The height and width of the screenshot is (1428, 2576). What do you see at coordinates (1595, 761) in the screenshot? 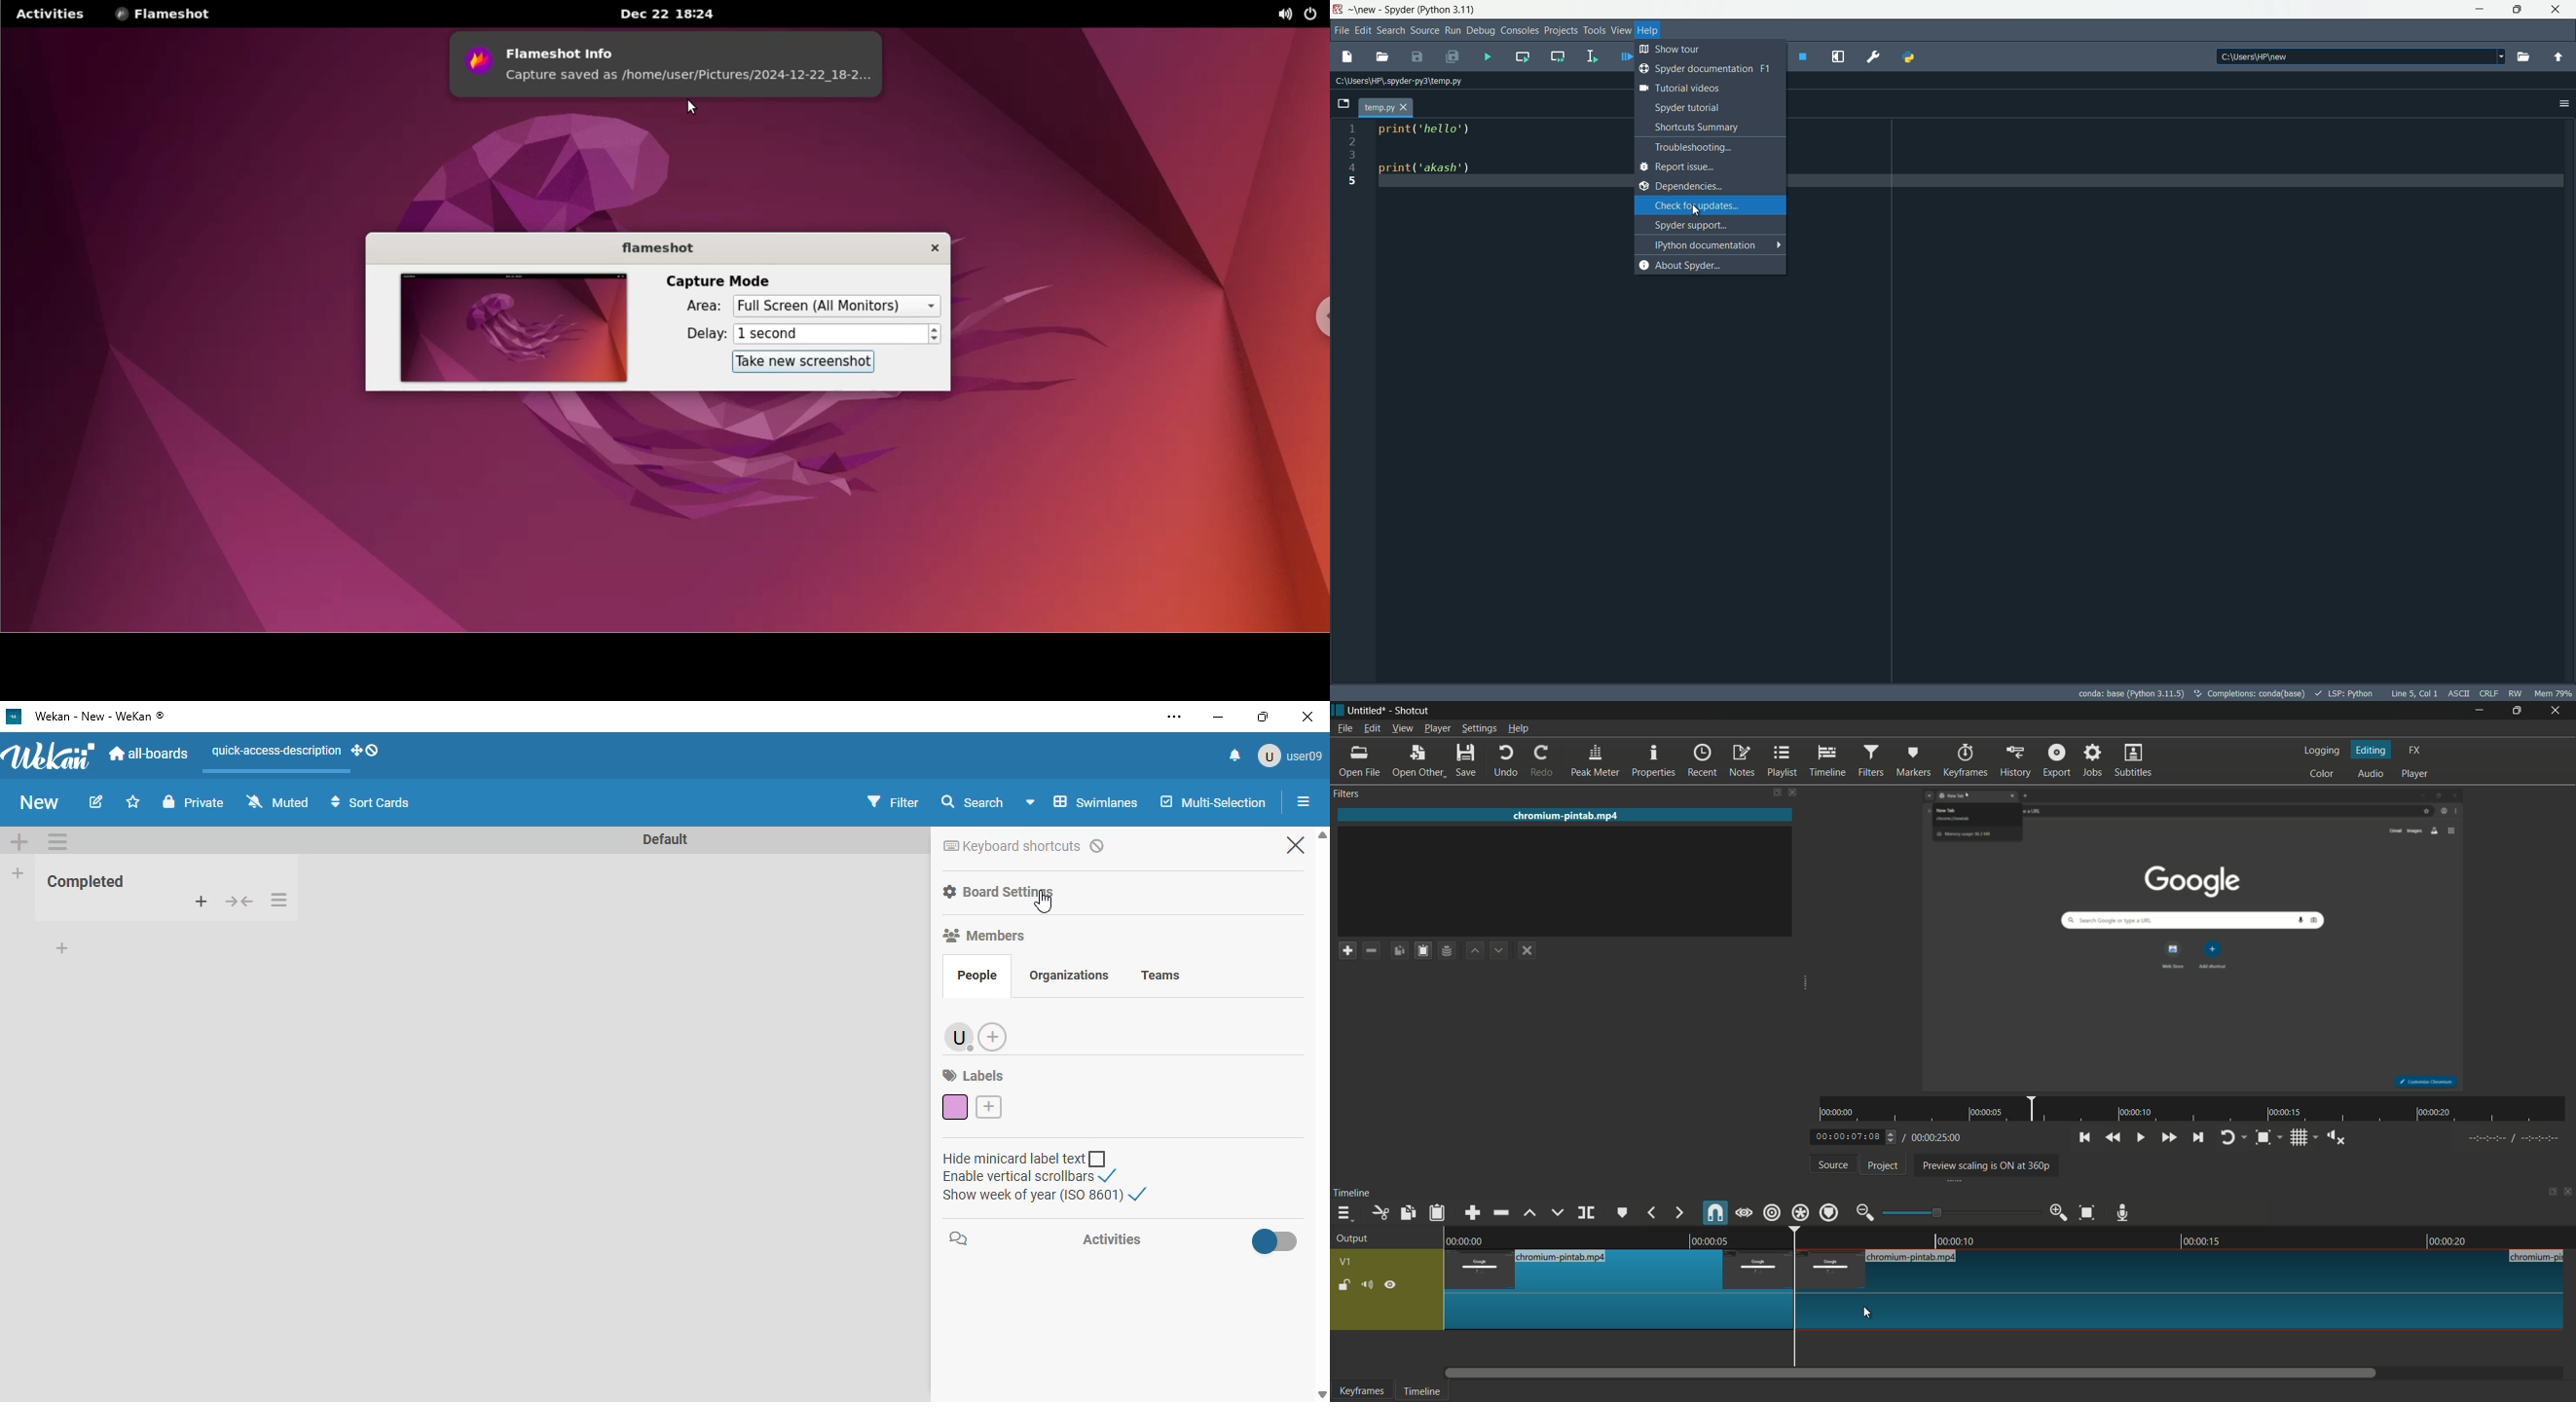
I see `peak meter` at bounding box center [1595, 761].